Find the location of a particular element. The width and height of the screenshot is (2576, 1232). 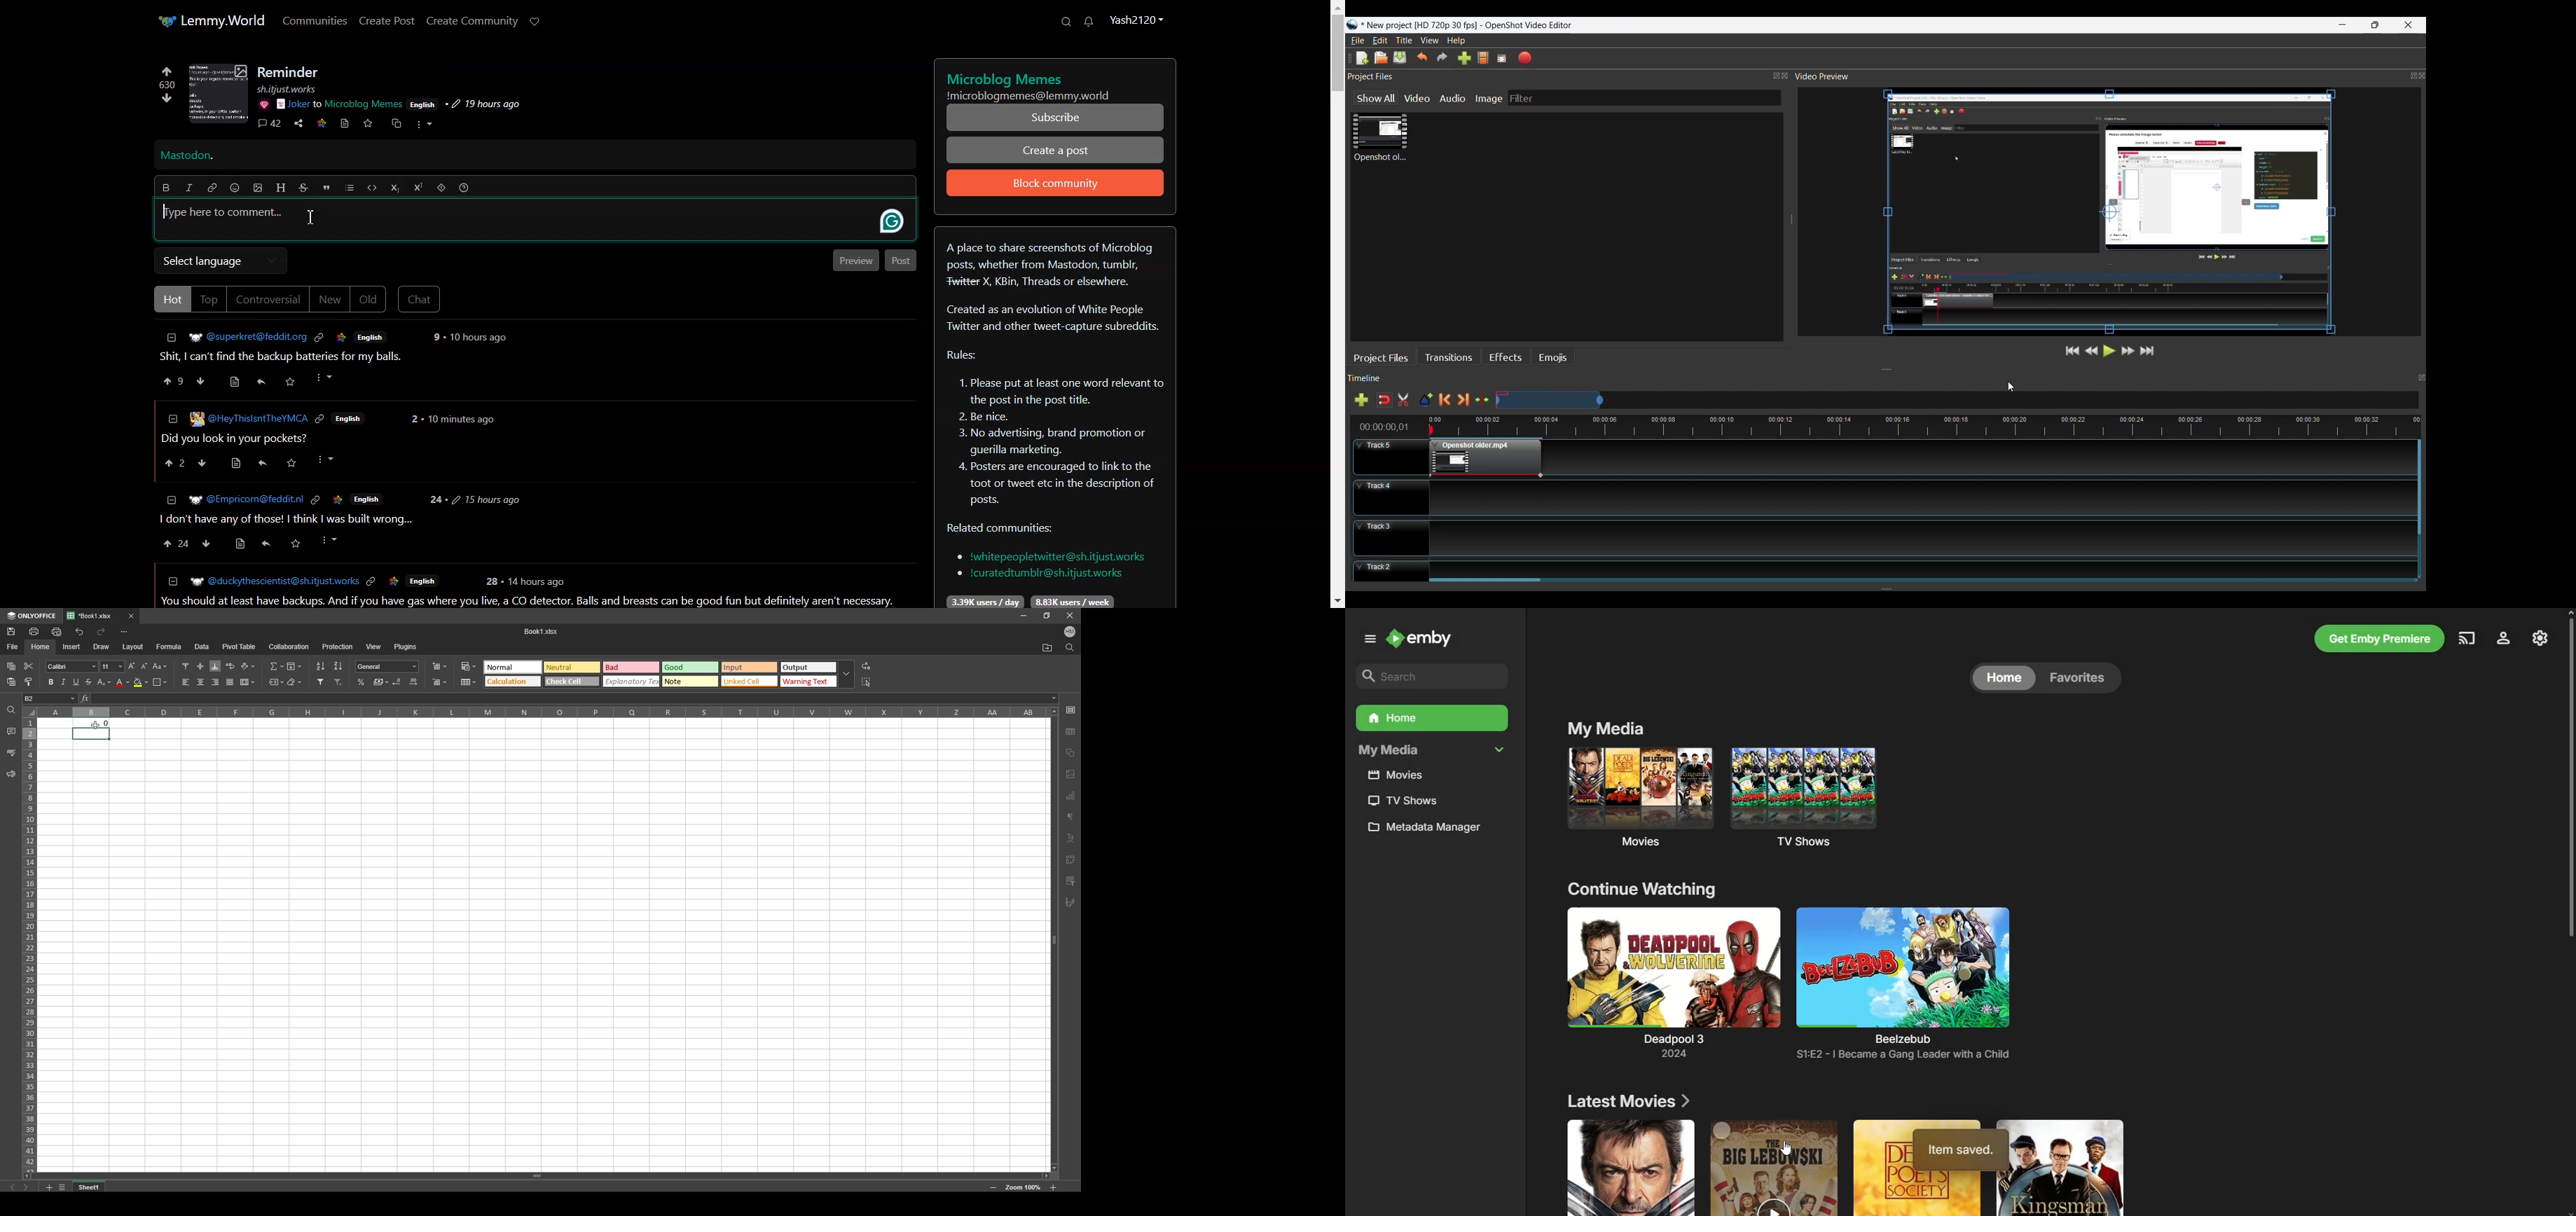

Support Lemmy is located at coordinates (535, 22).